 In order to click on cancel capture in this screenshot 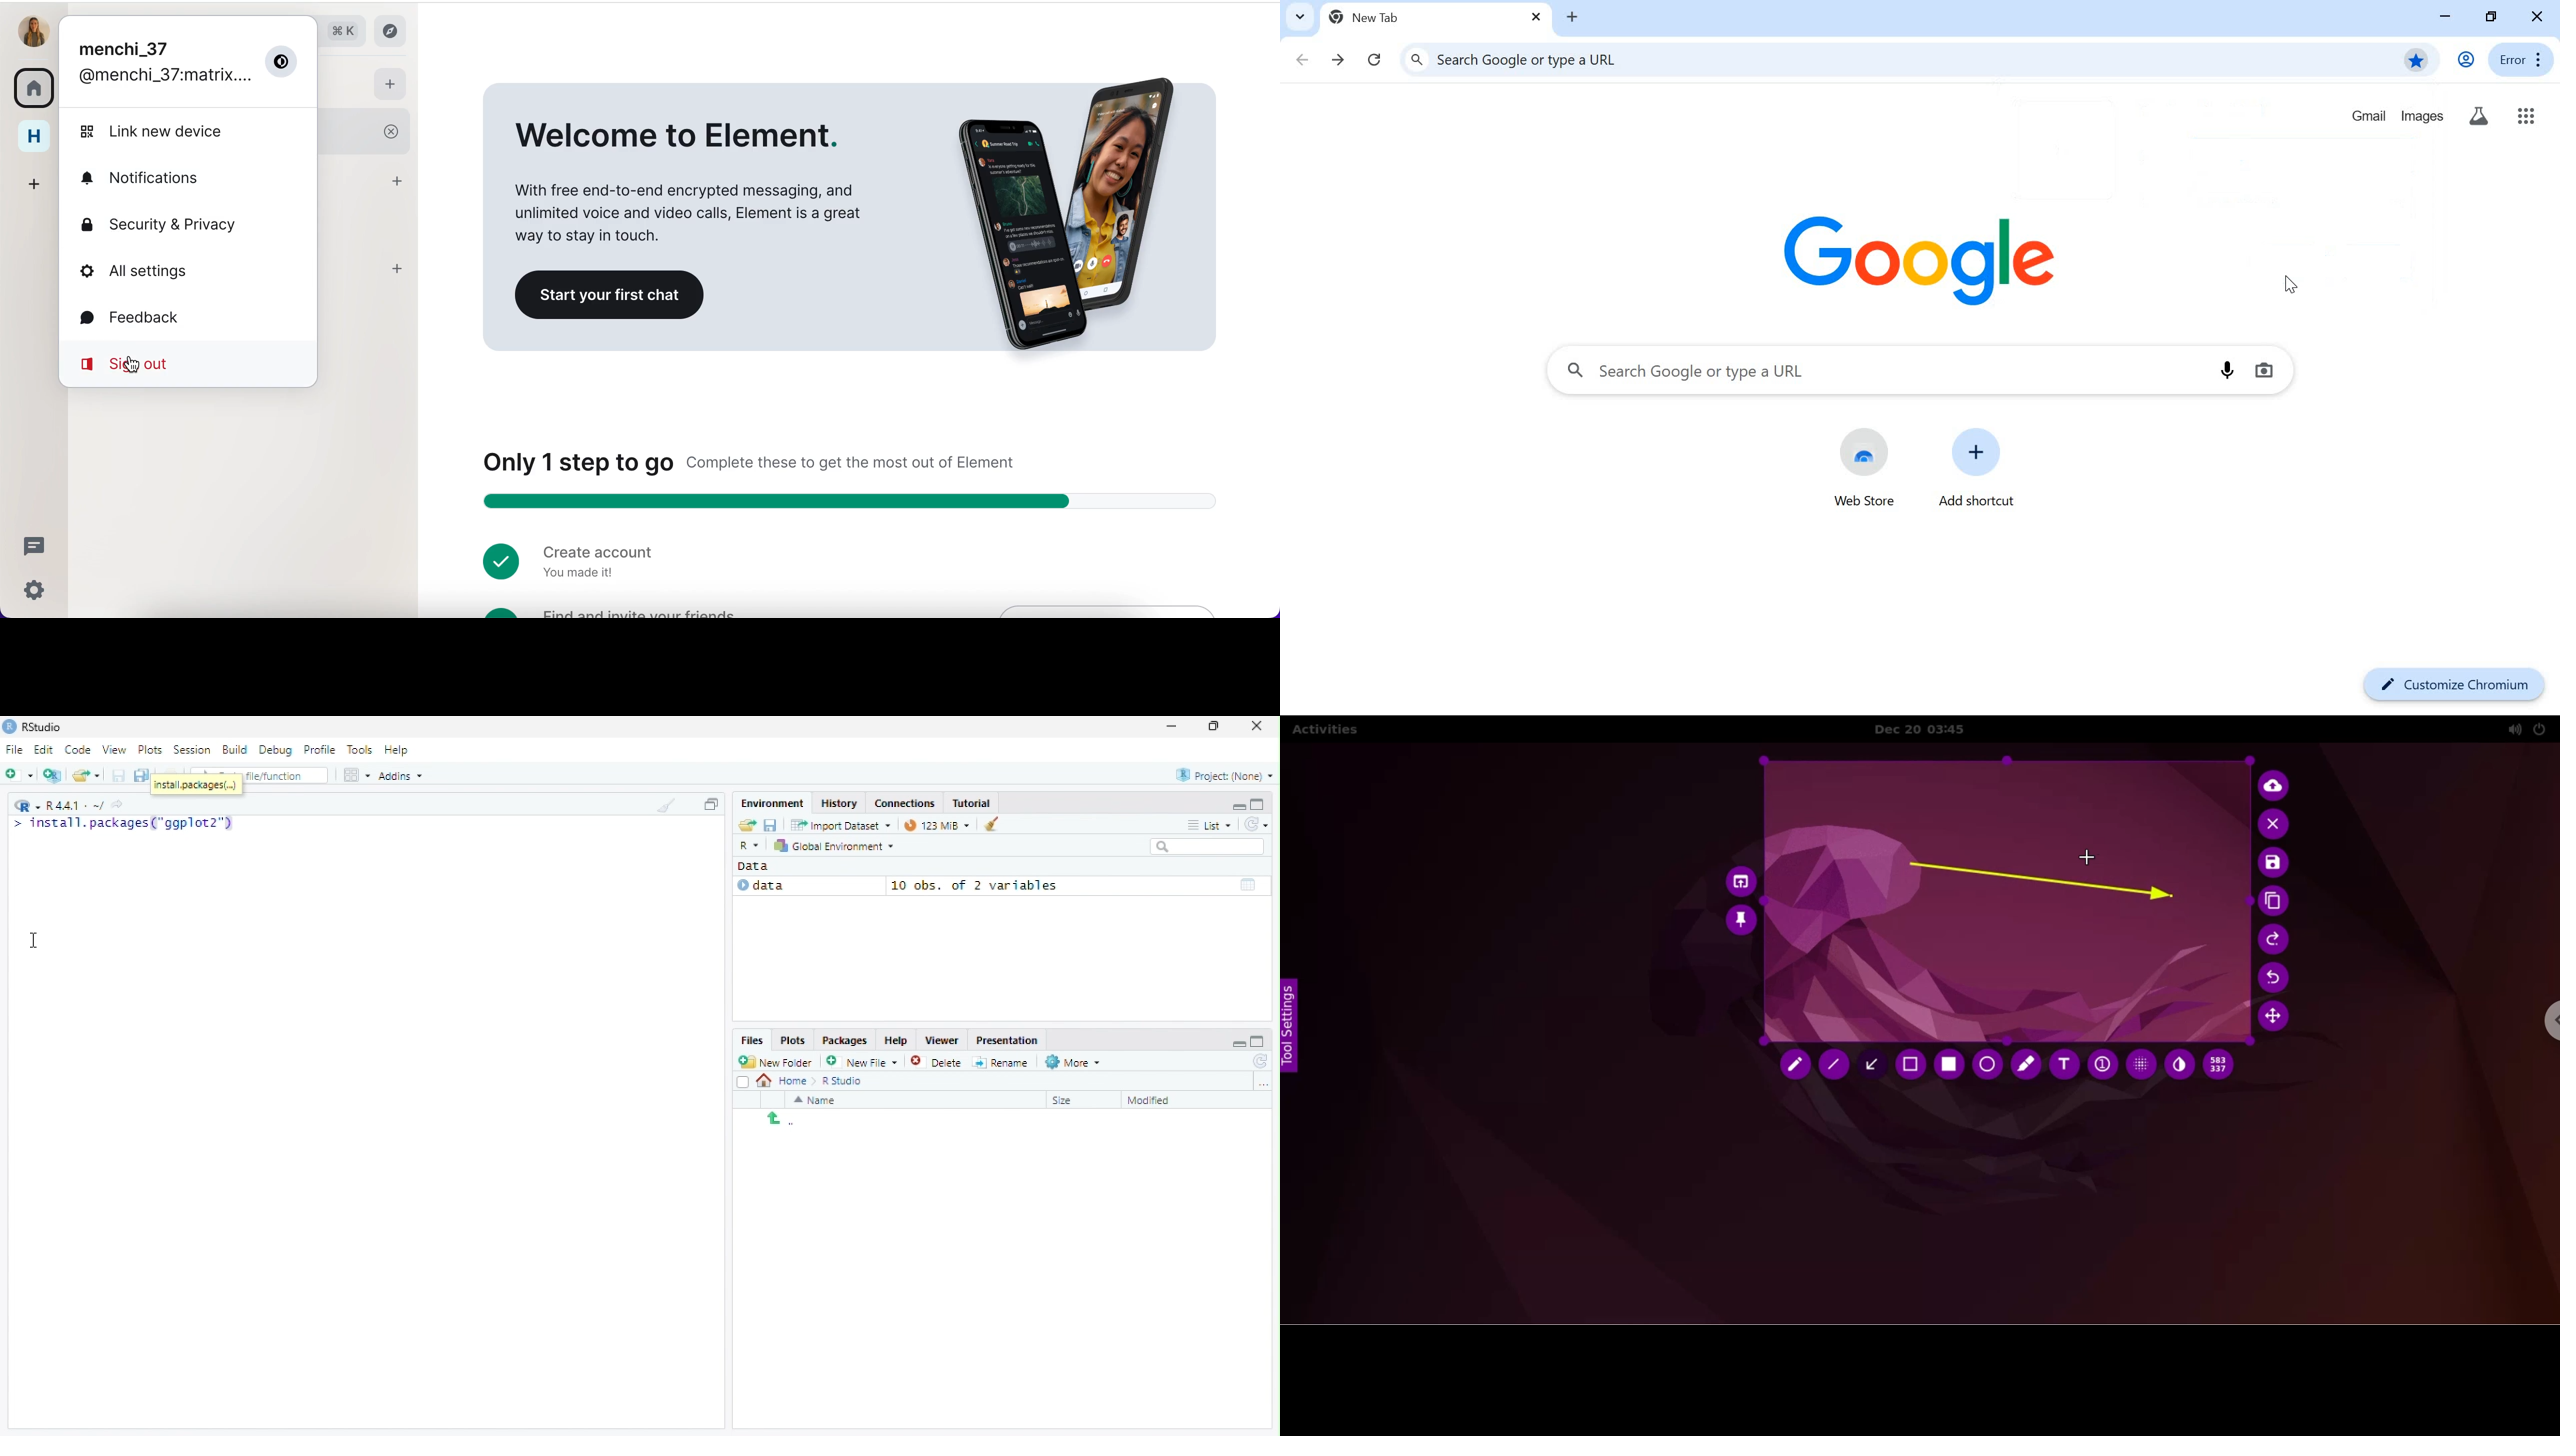, I will do `click(2276, 825)`.